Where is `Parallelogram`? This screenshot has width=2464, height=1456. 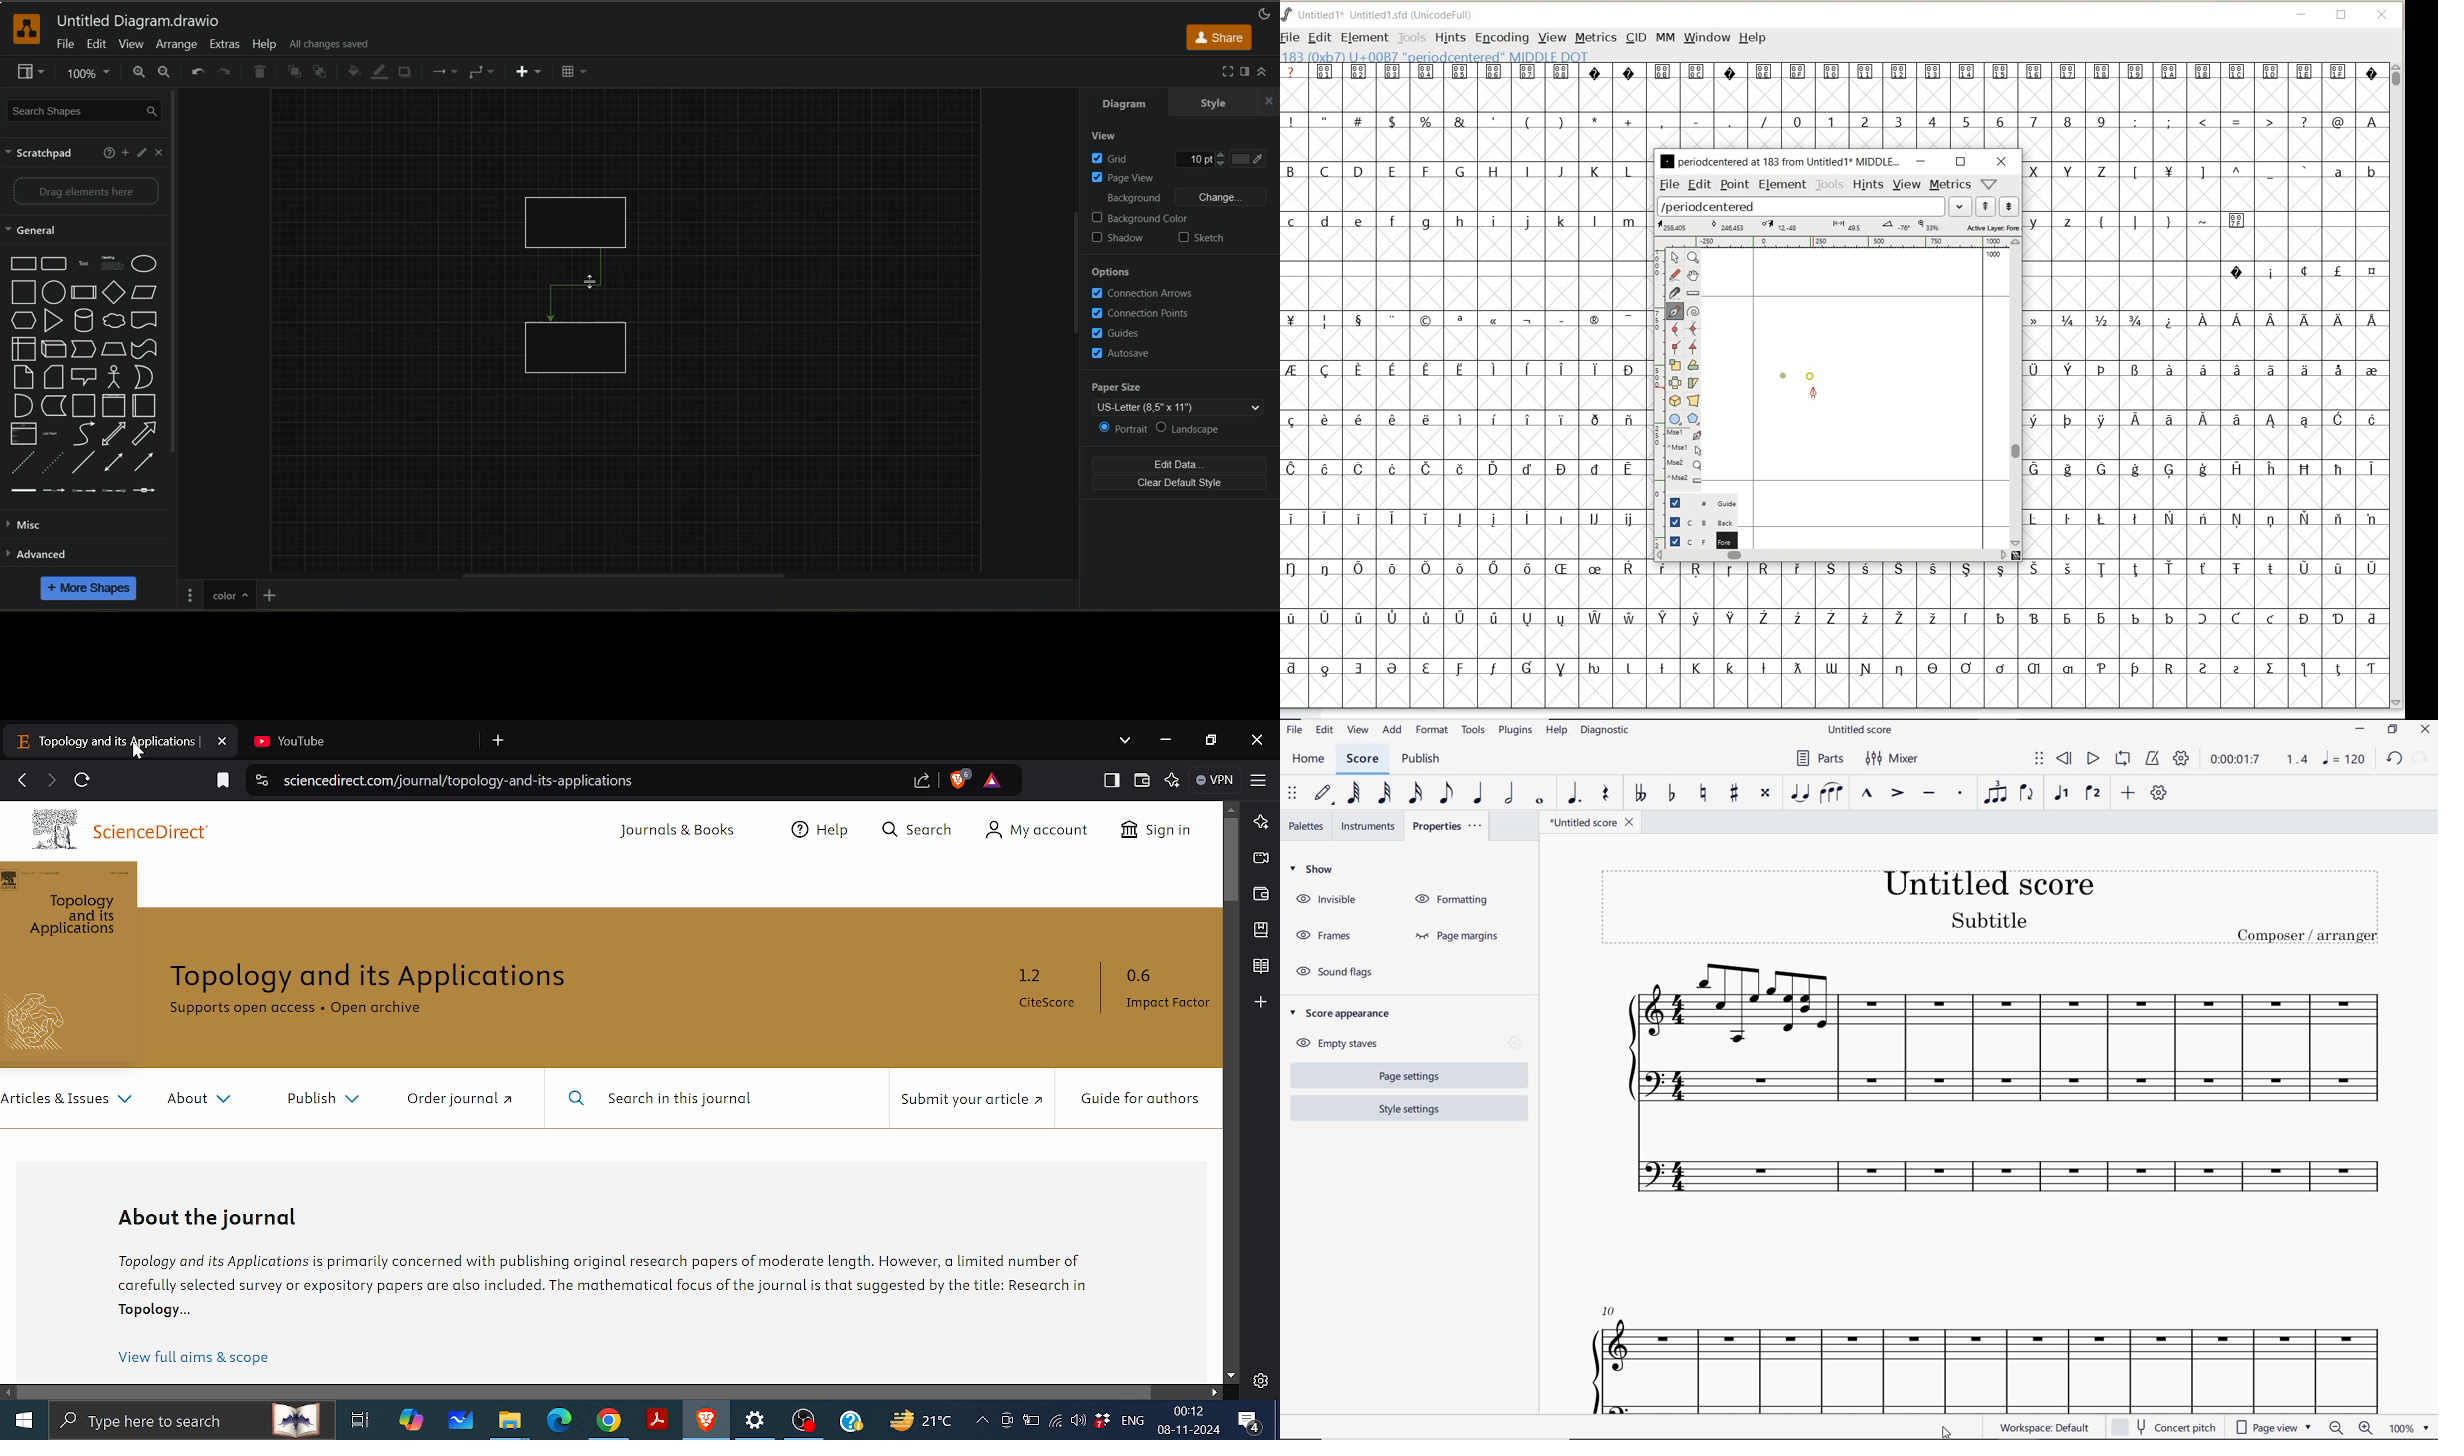 Parallelogram is located at coordinates (147, 293).